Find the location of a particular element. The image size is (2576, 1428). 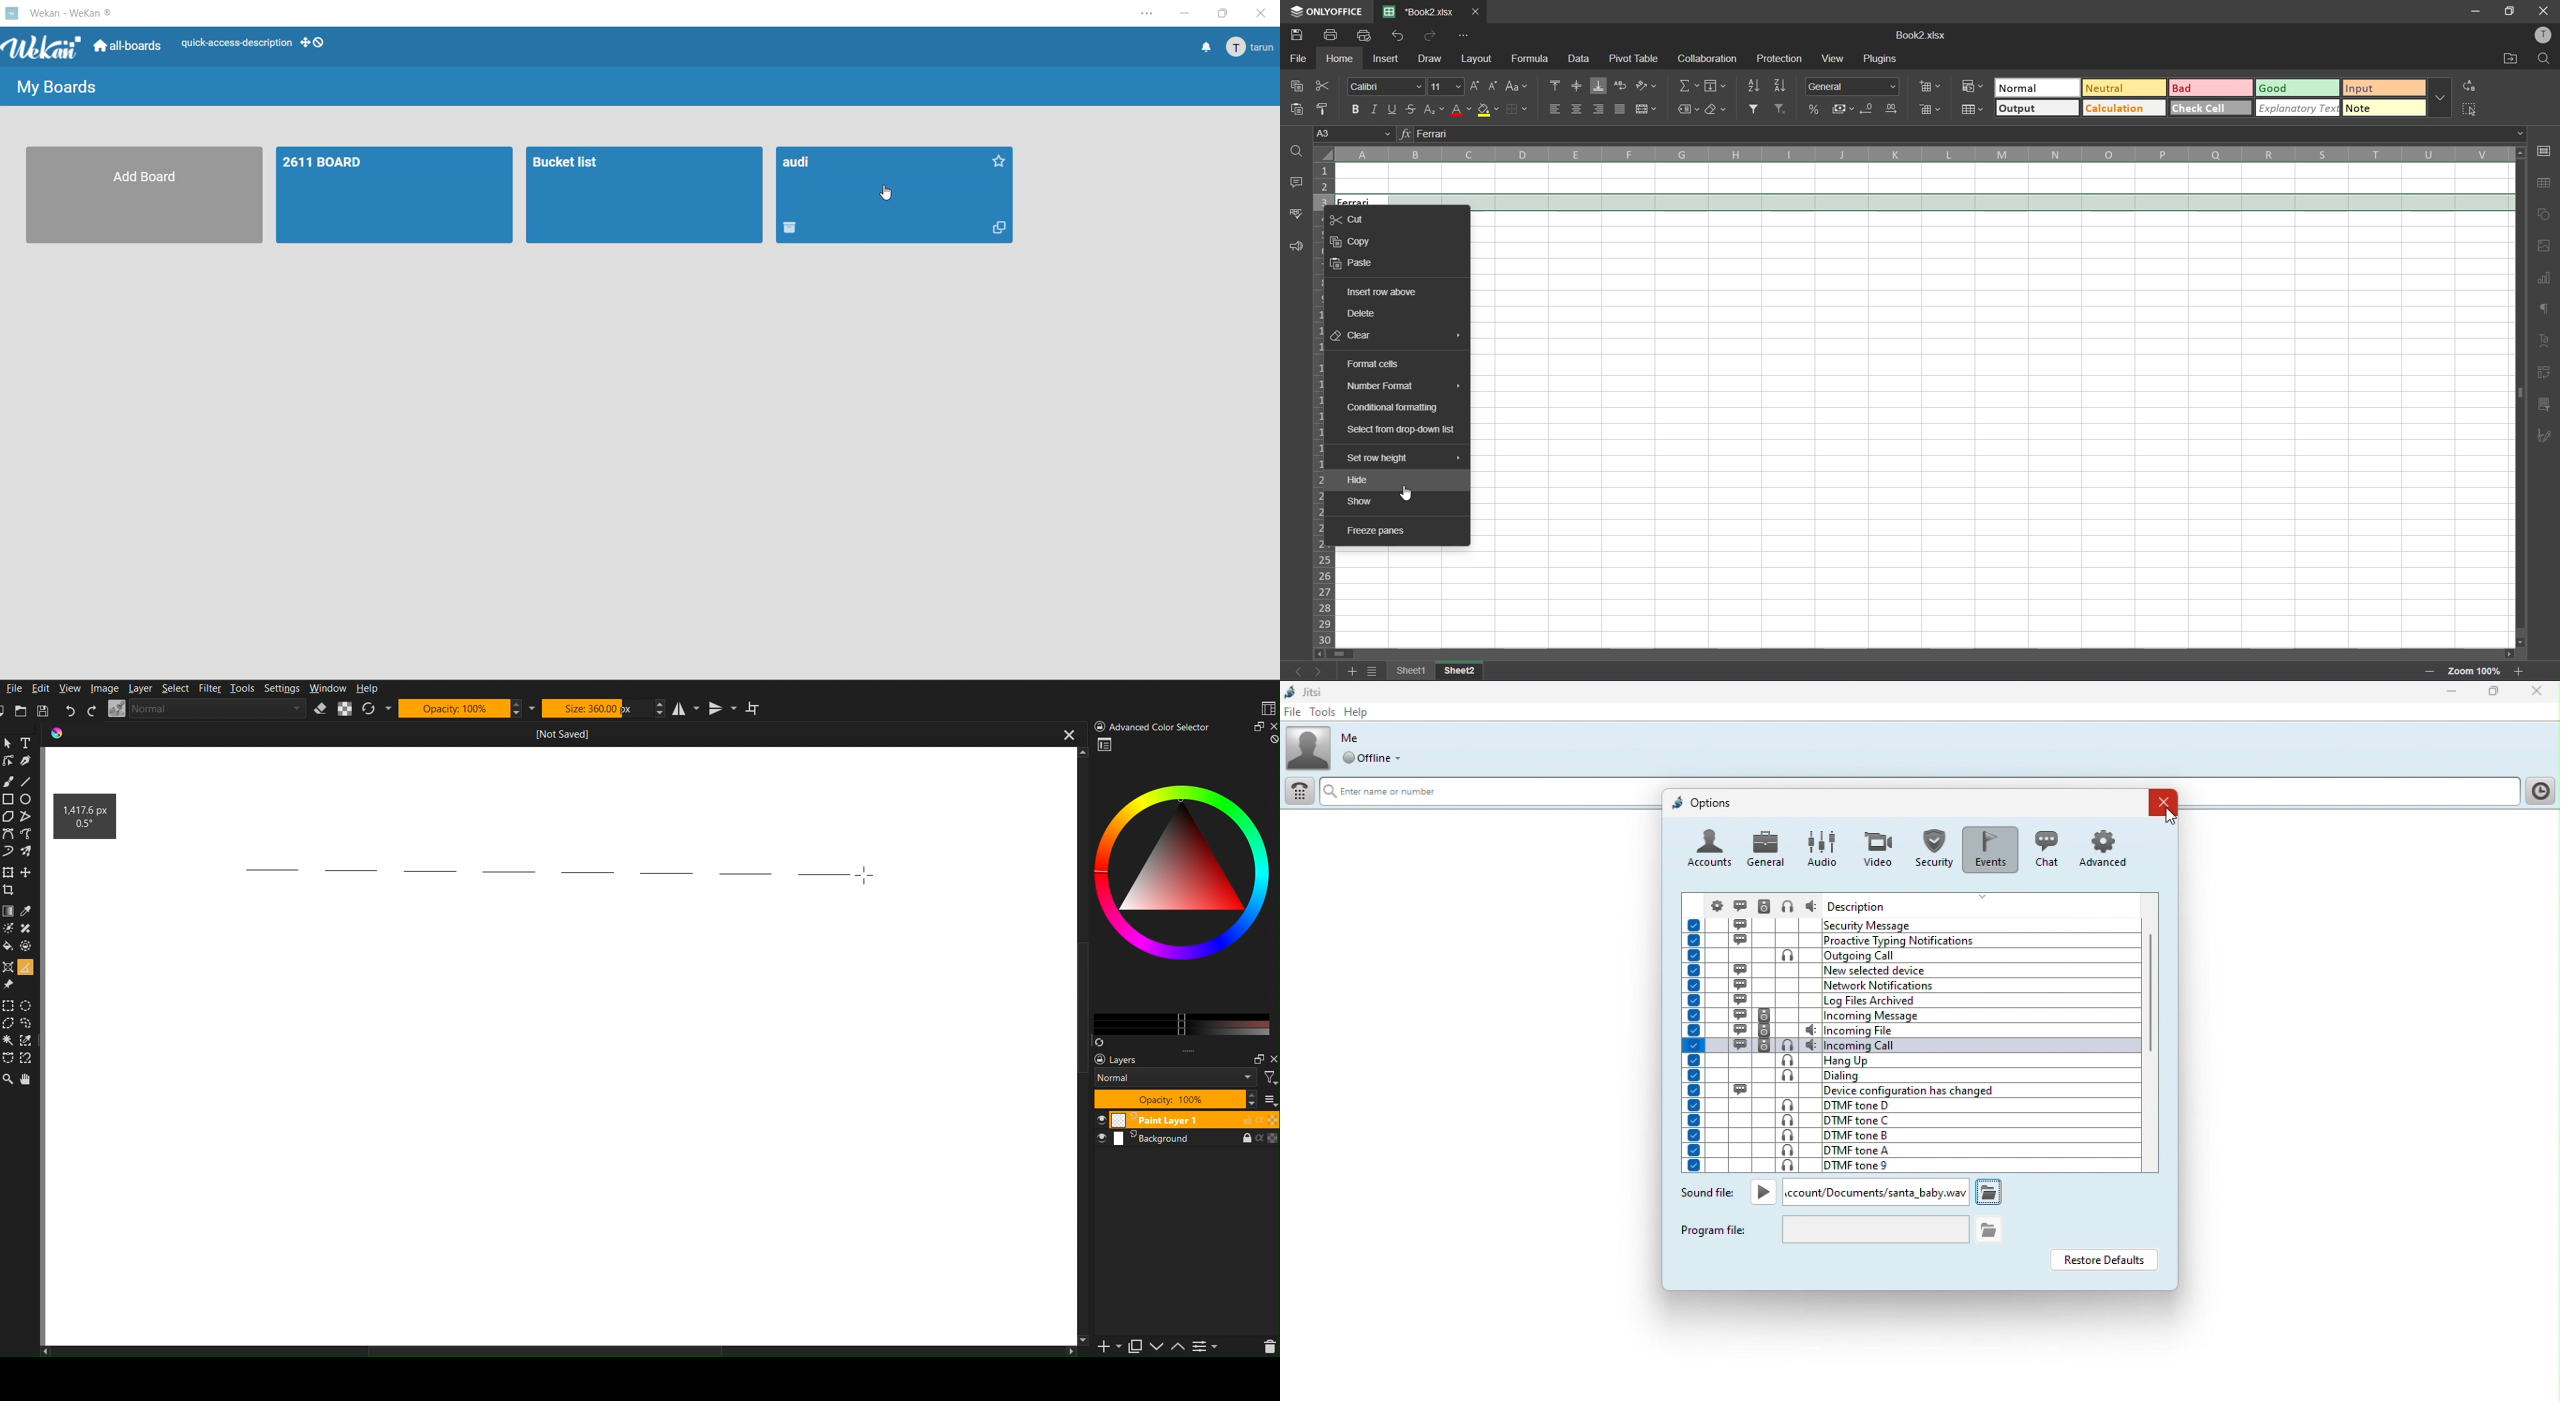

Length is located at coordinates (83, 808).